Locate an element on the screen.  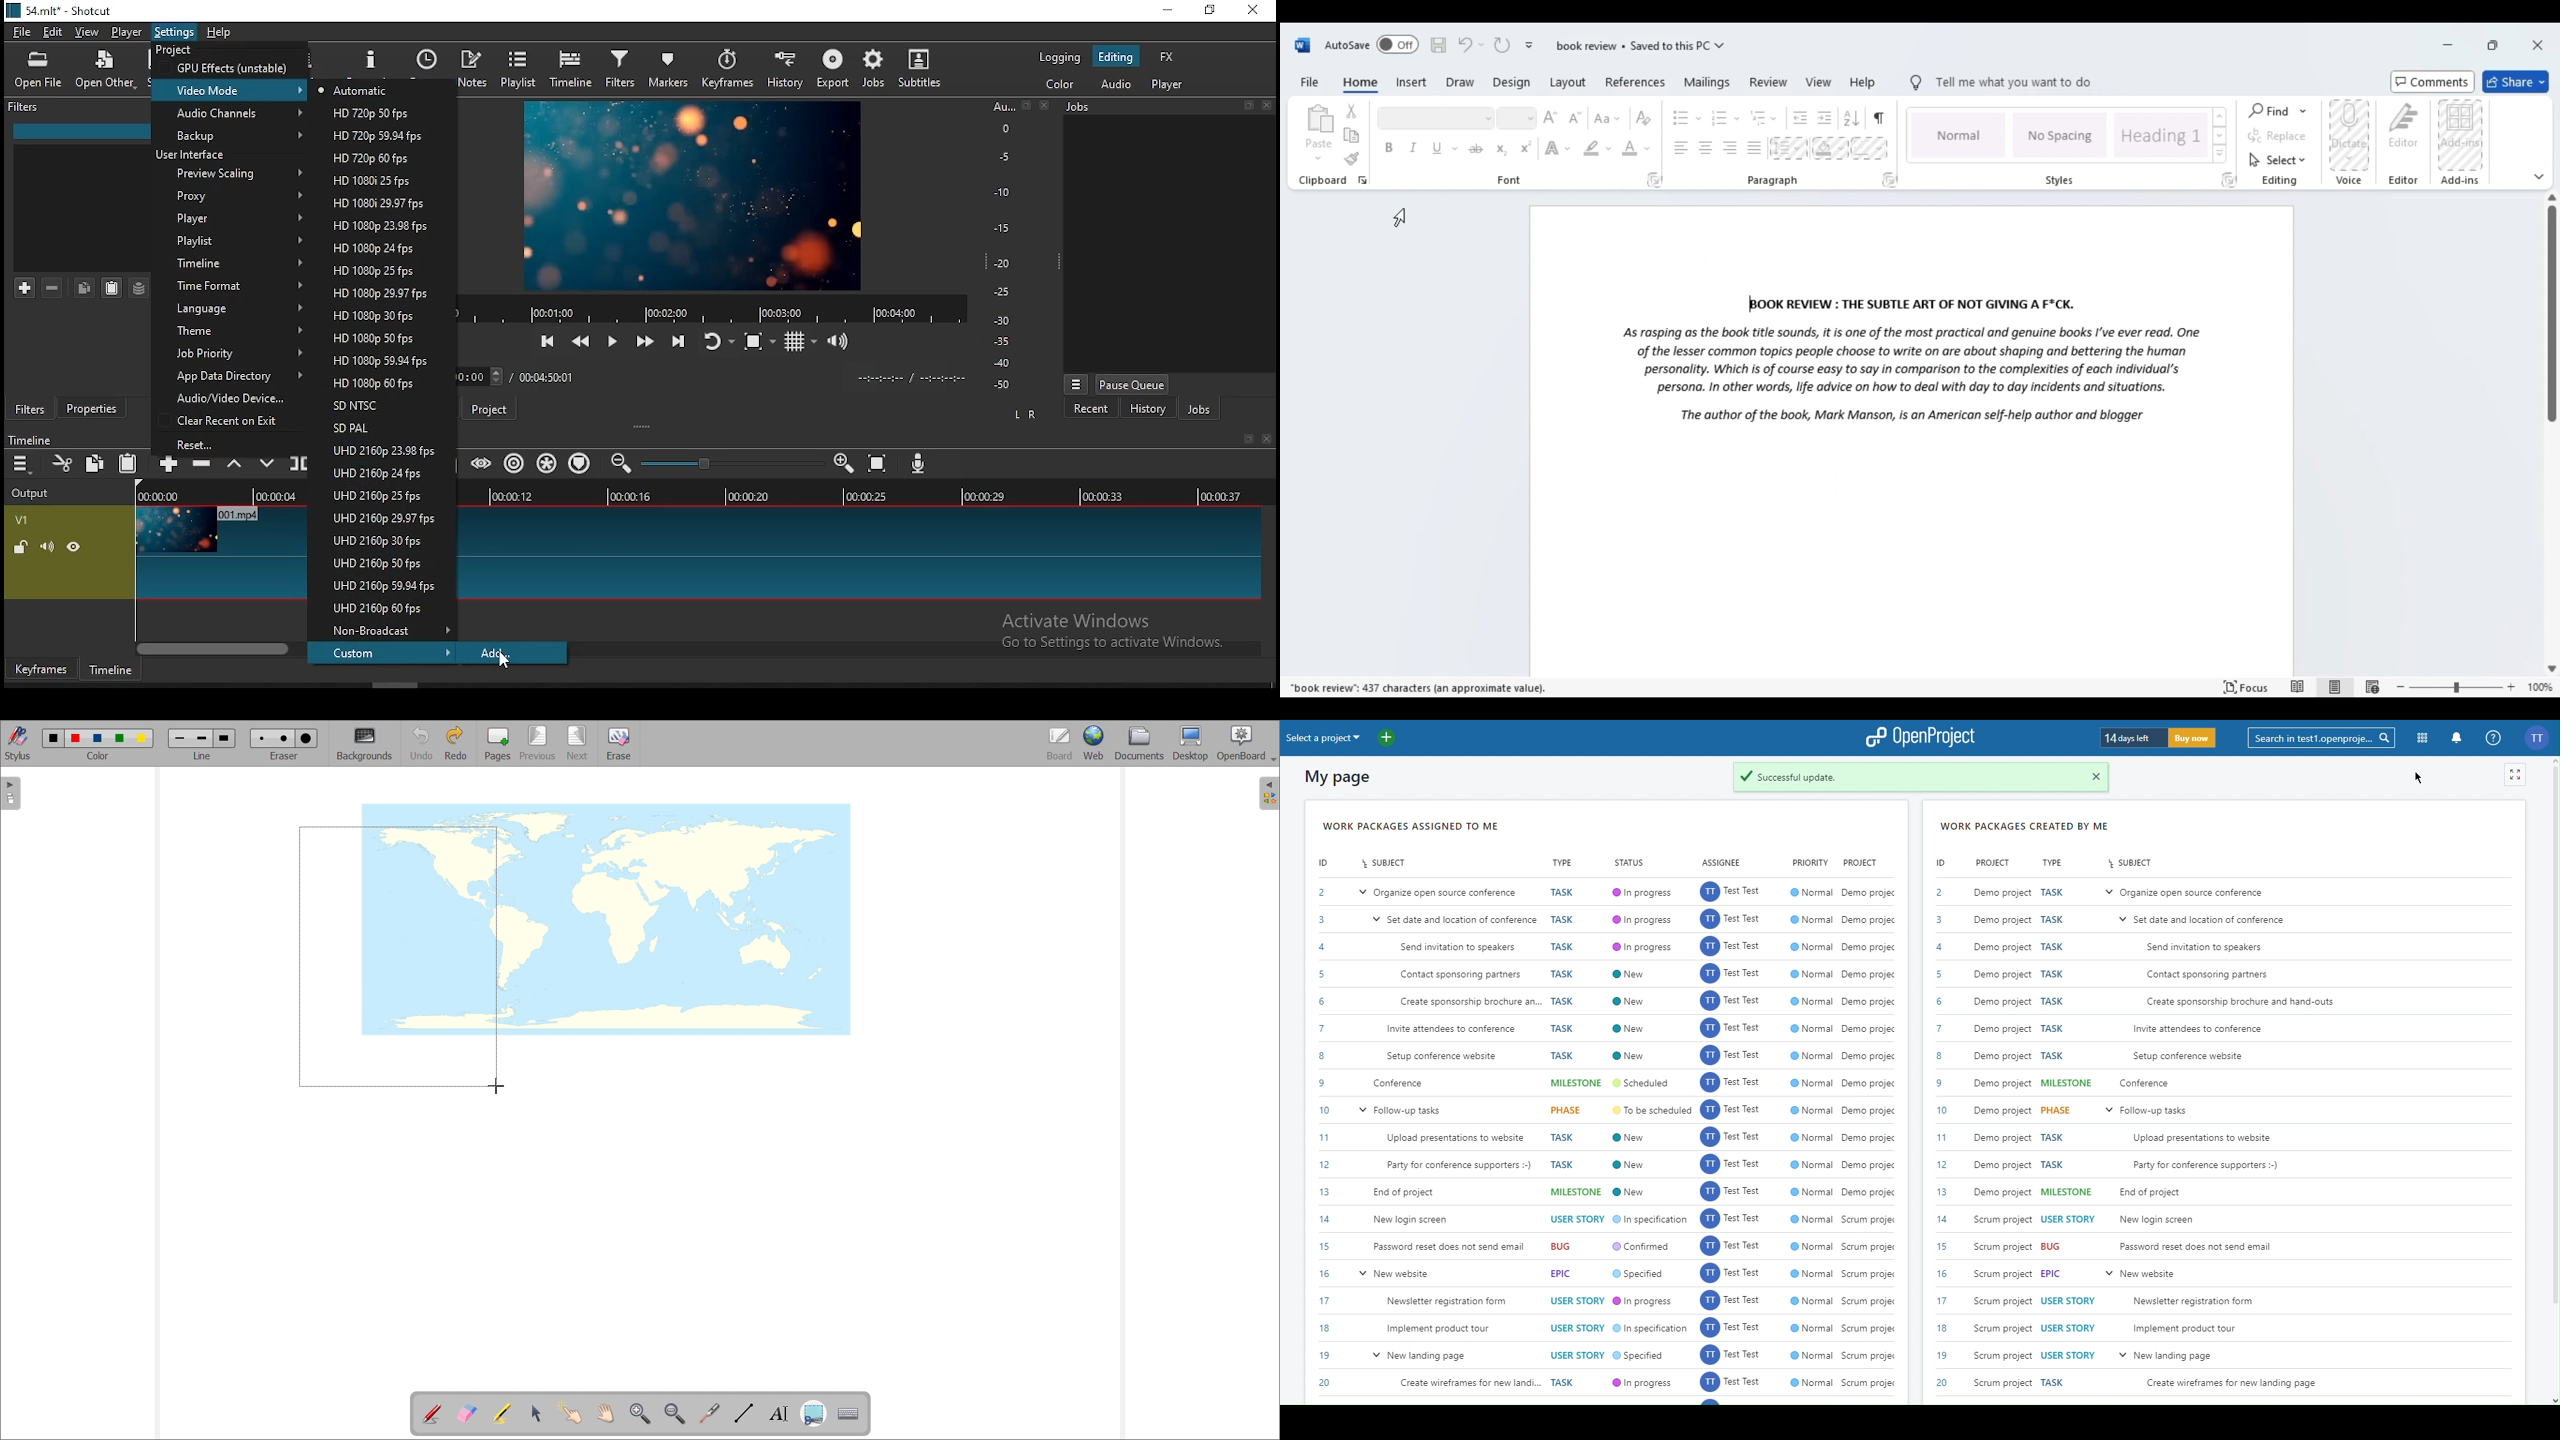
resolution option is located at coordinates (375, 361).